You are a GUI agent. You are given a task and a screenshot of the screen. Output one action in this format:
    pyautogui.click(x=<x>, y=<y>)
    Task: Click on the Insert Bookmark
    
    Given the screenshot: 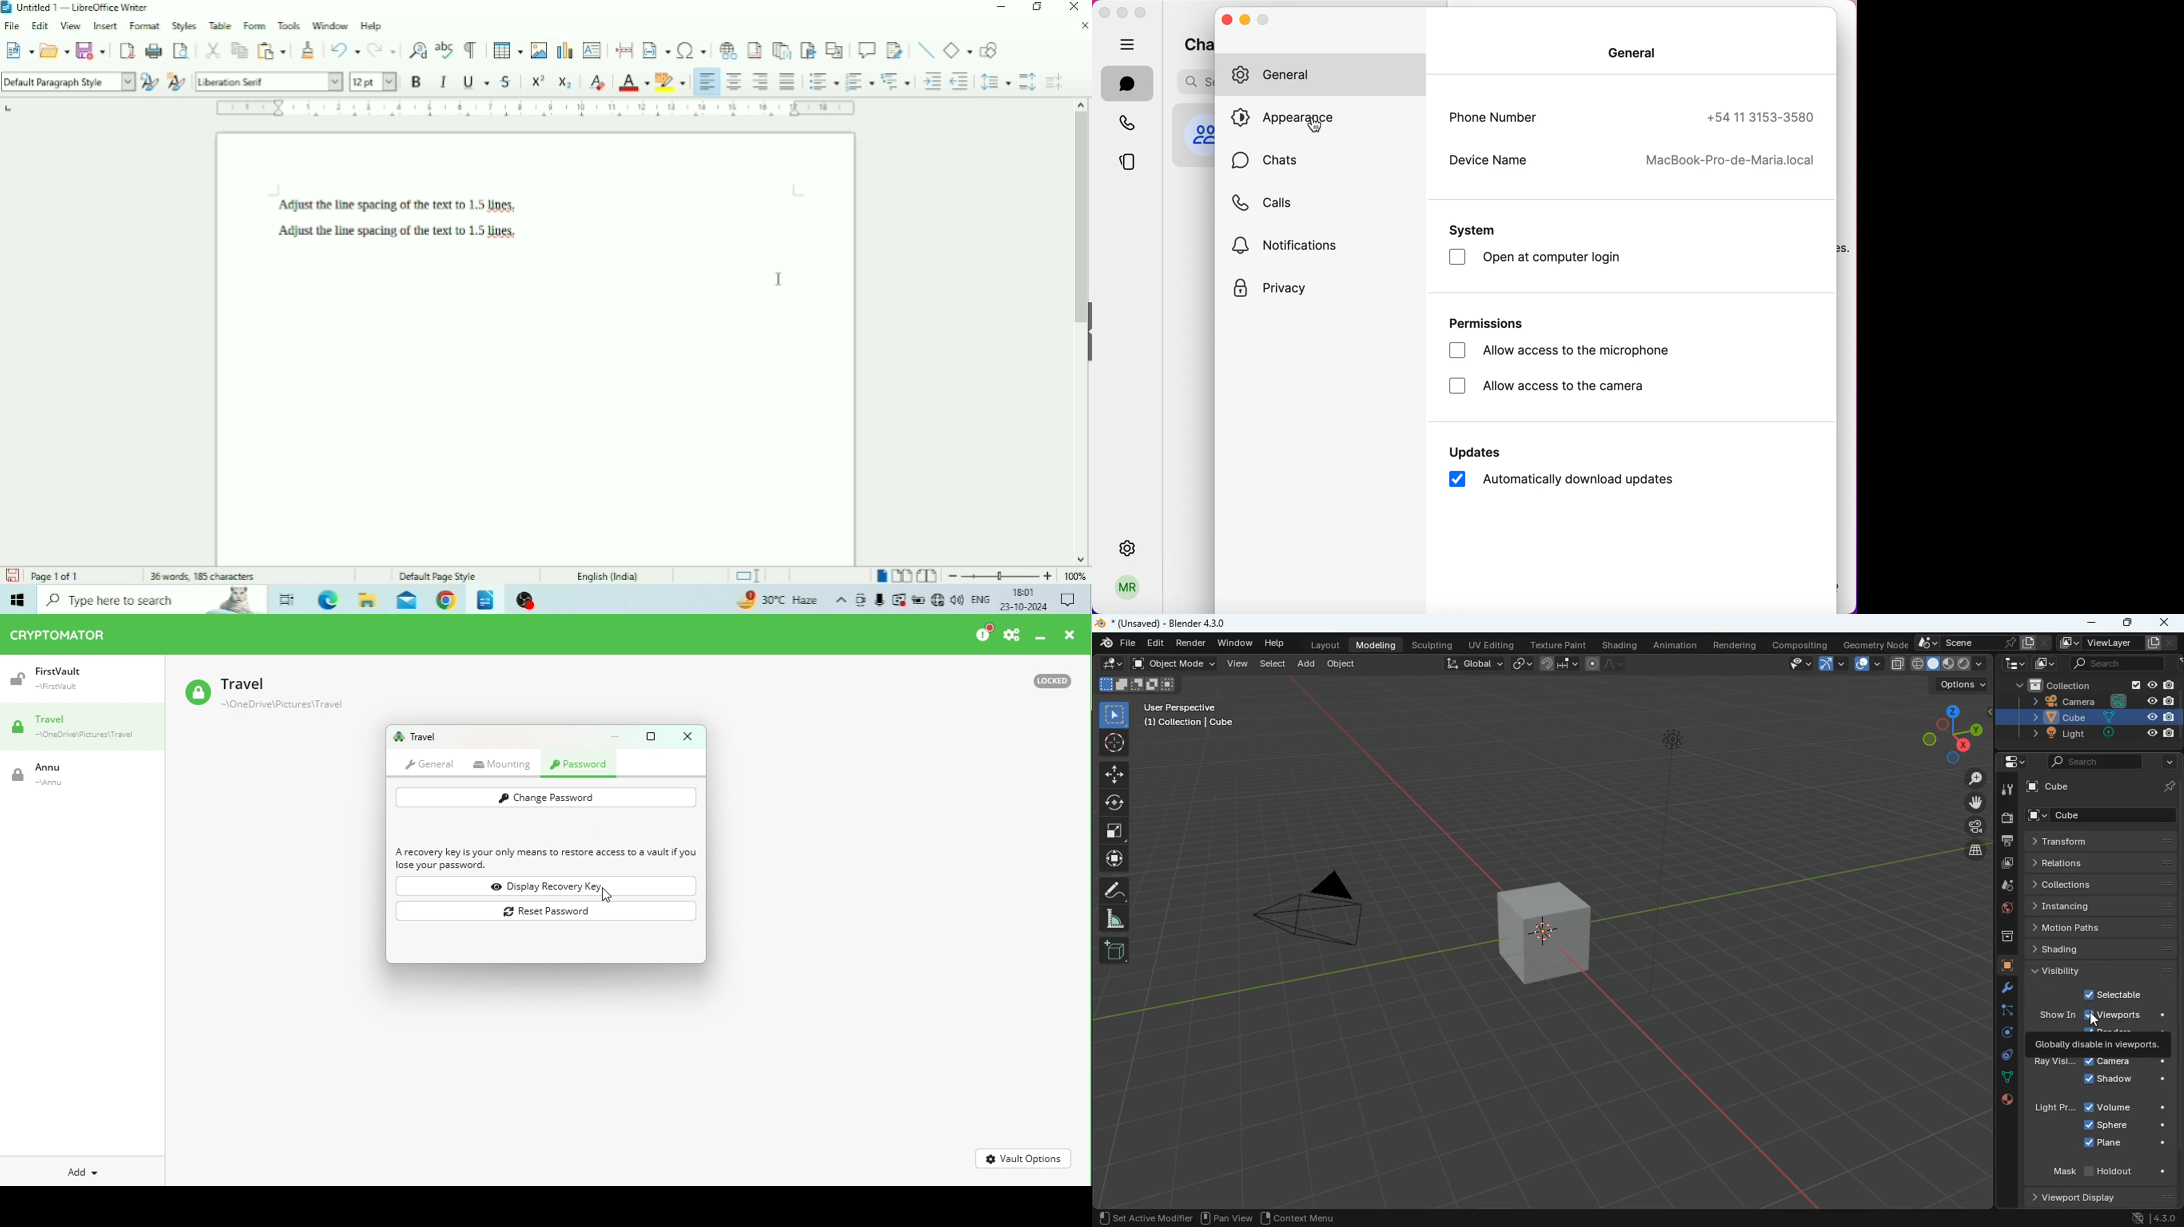 What is the action you would take?
    pyautogui.click(x=809, y=49)
    